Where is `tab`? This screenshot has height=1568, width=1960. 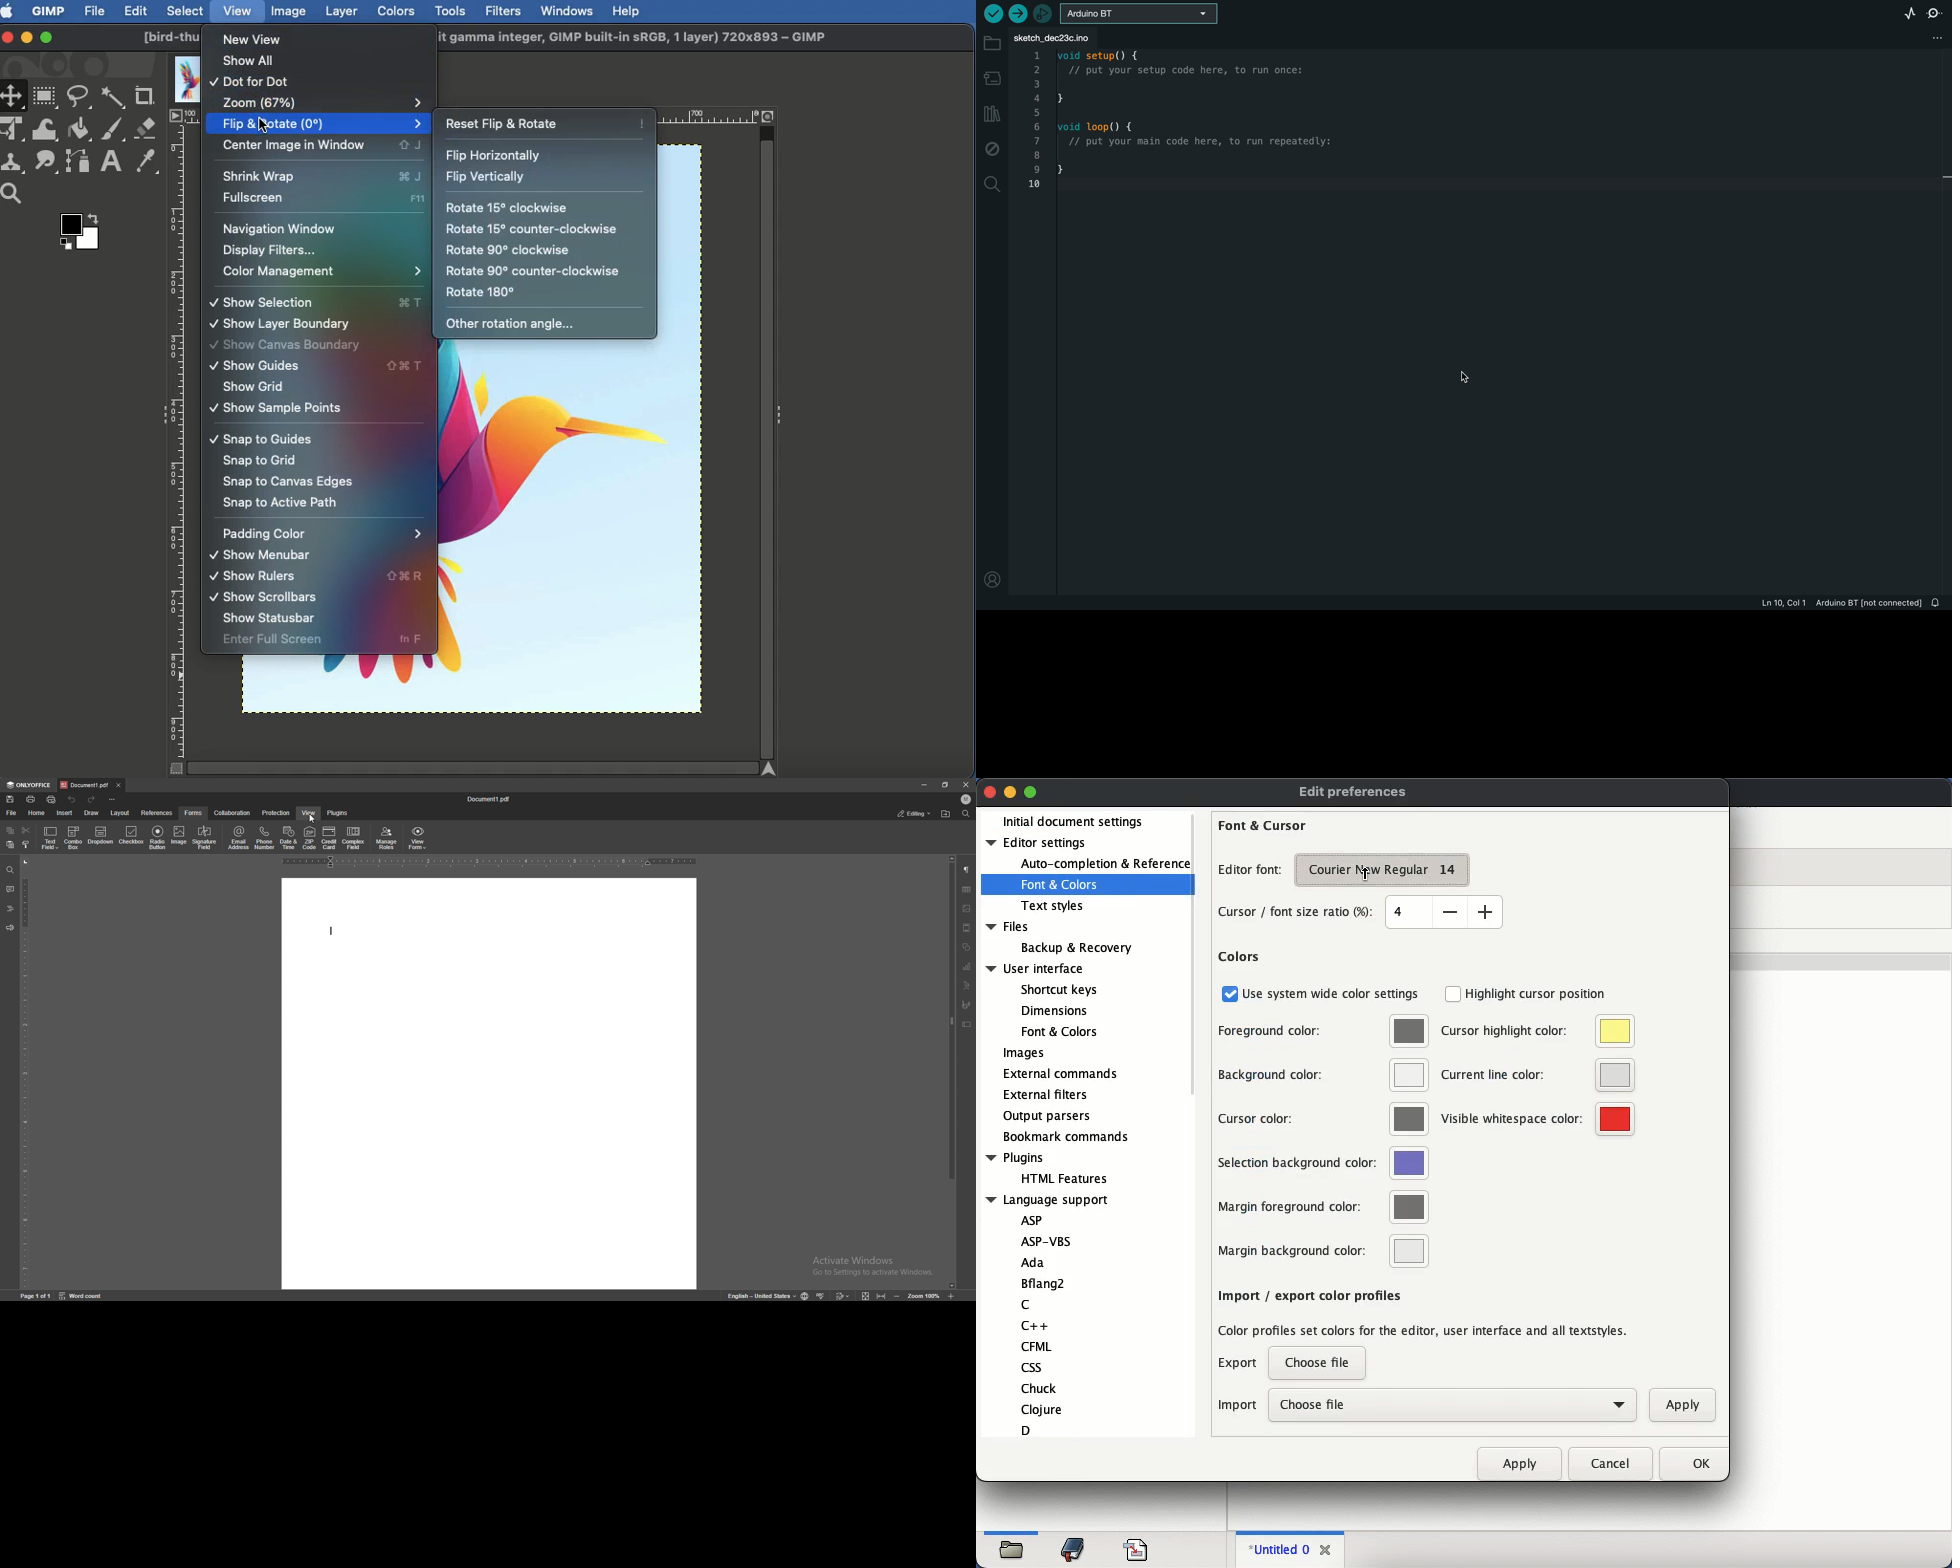
tab is located at coordinates (84, 785).